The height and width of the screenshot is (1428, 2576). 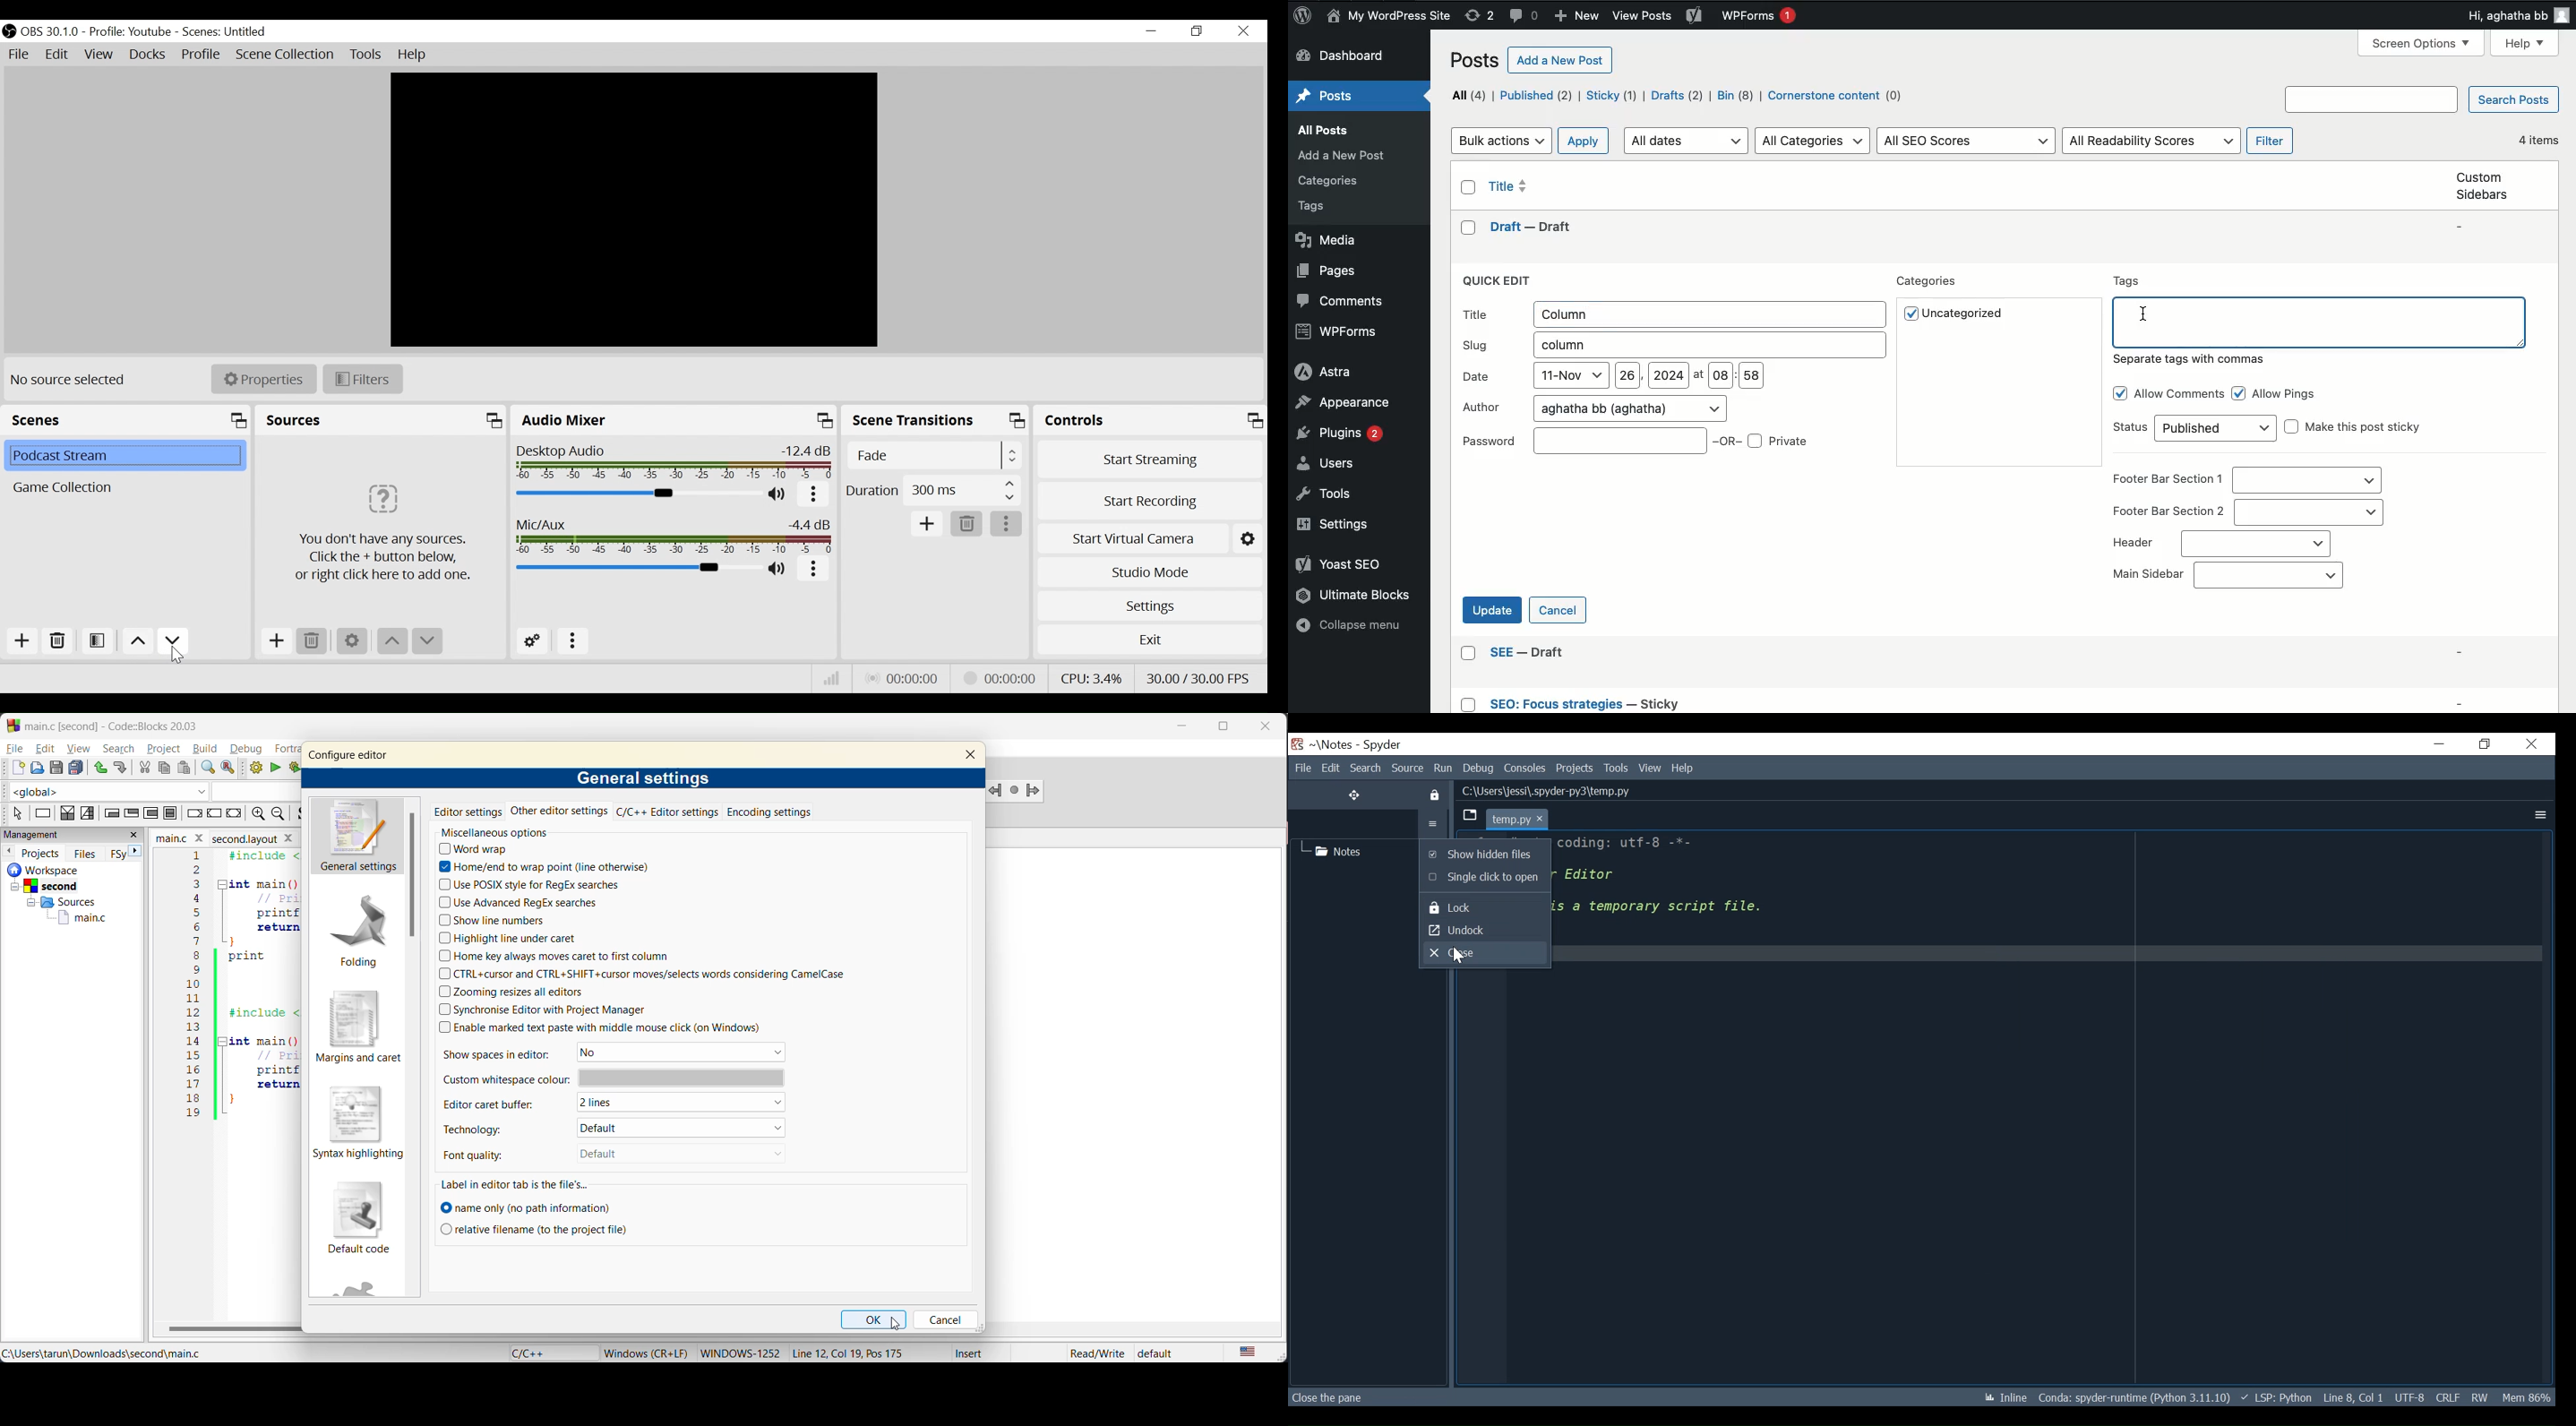 I want to click on file name, so click(x=221, y=838).